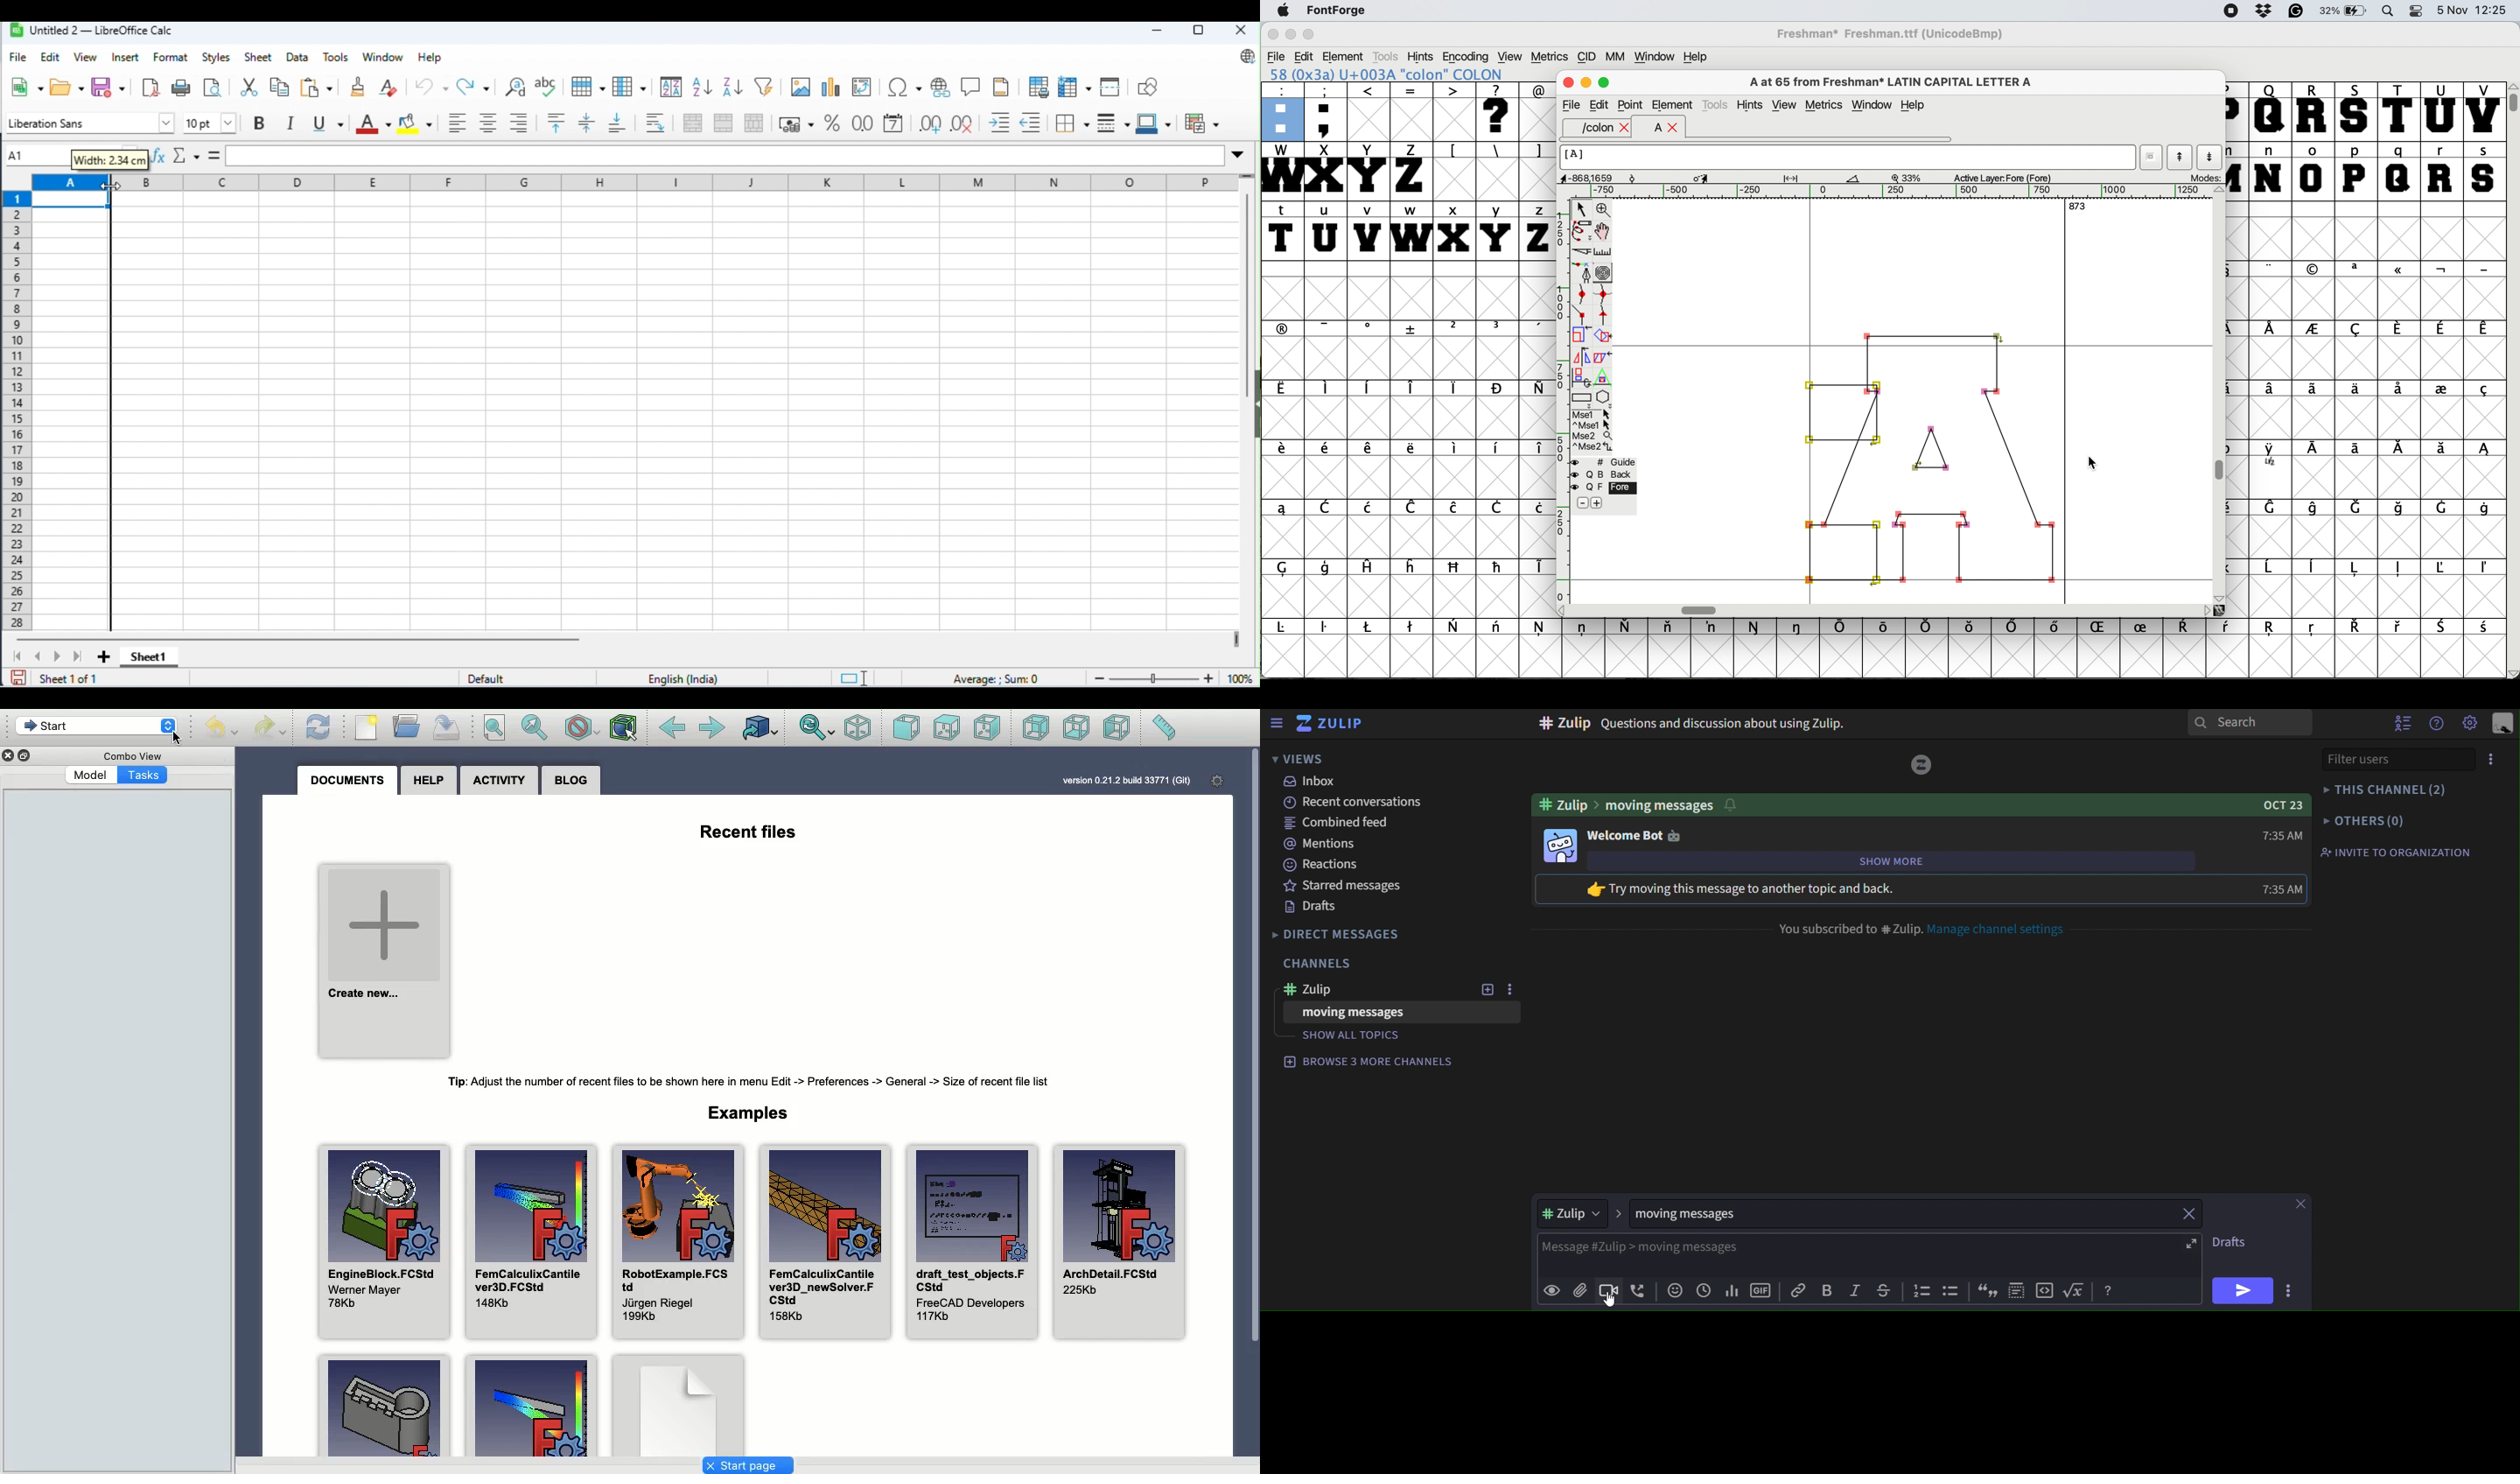 This screenshot has height=1484, width=2520. I want to click on merge cells, so click(723, 121).